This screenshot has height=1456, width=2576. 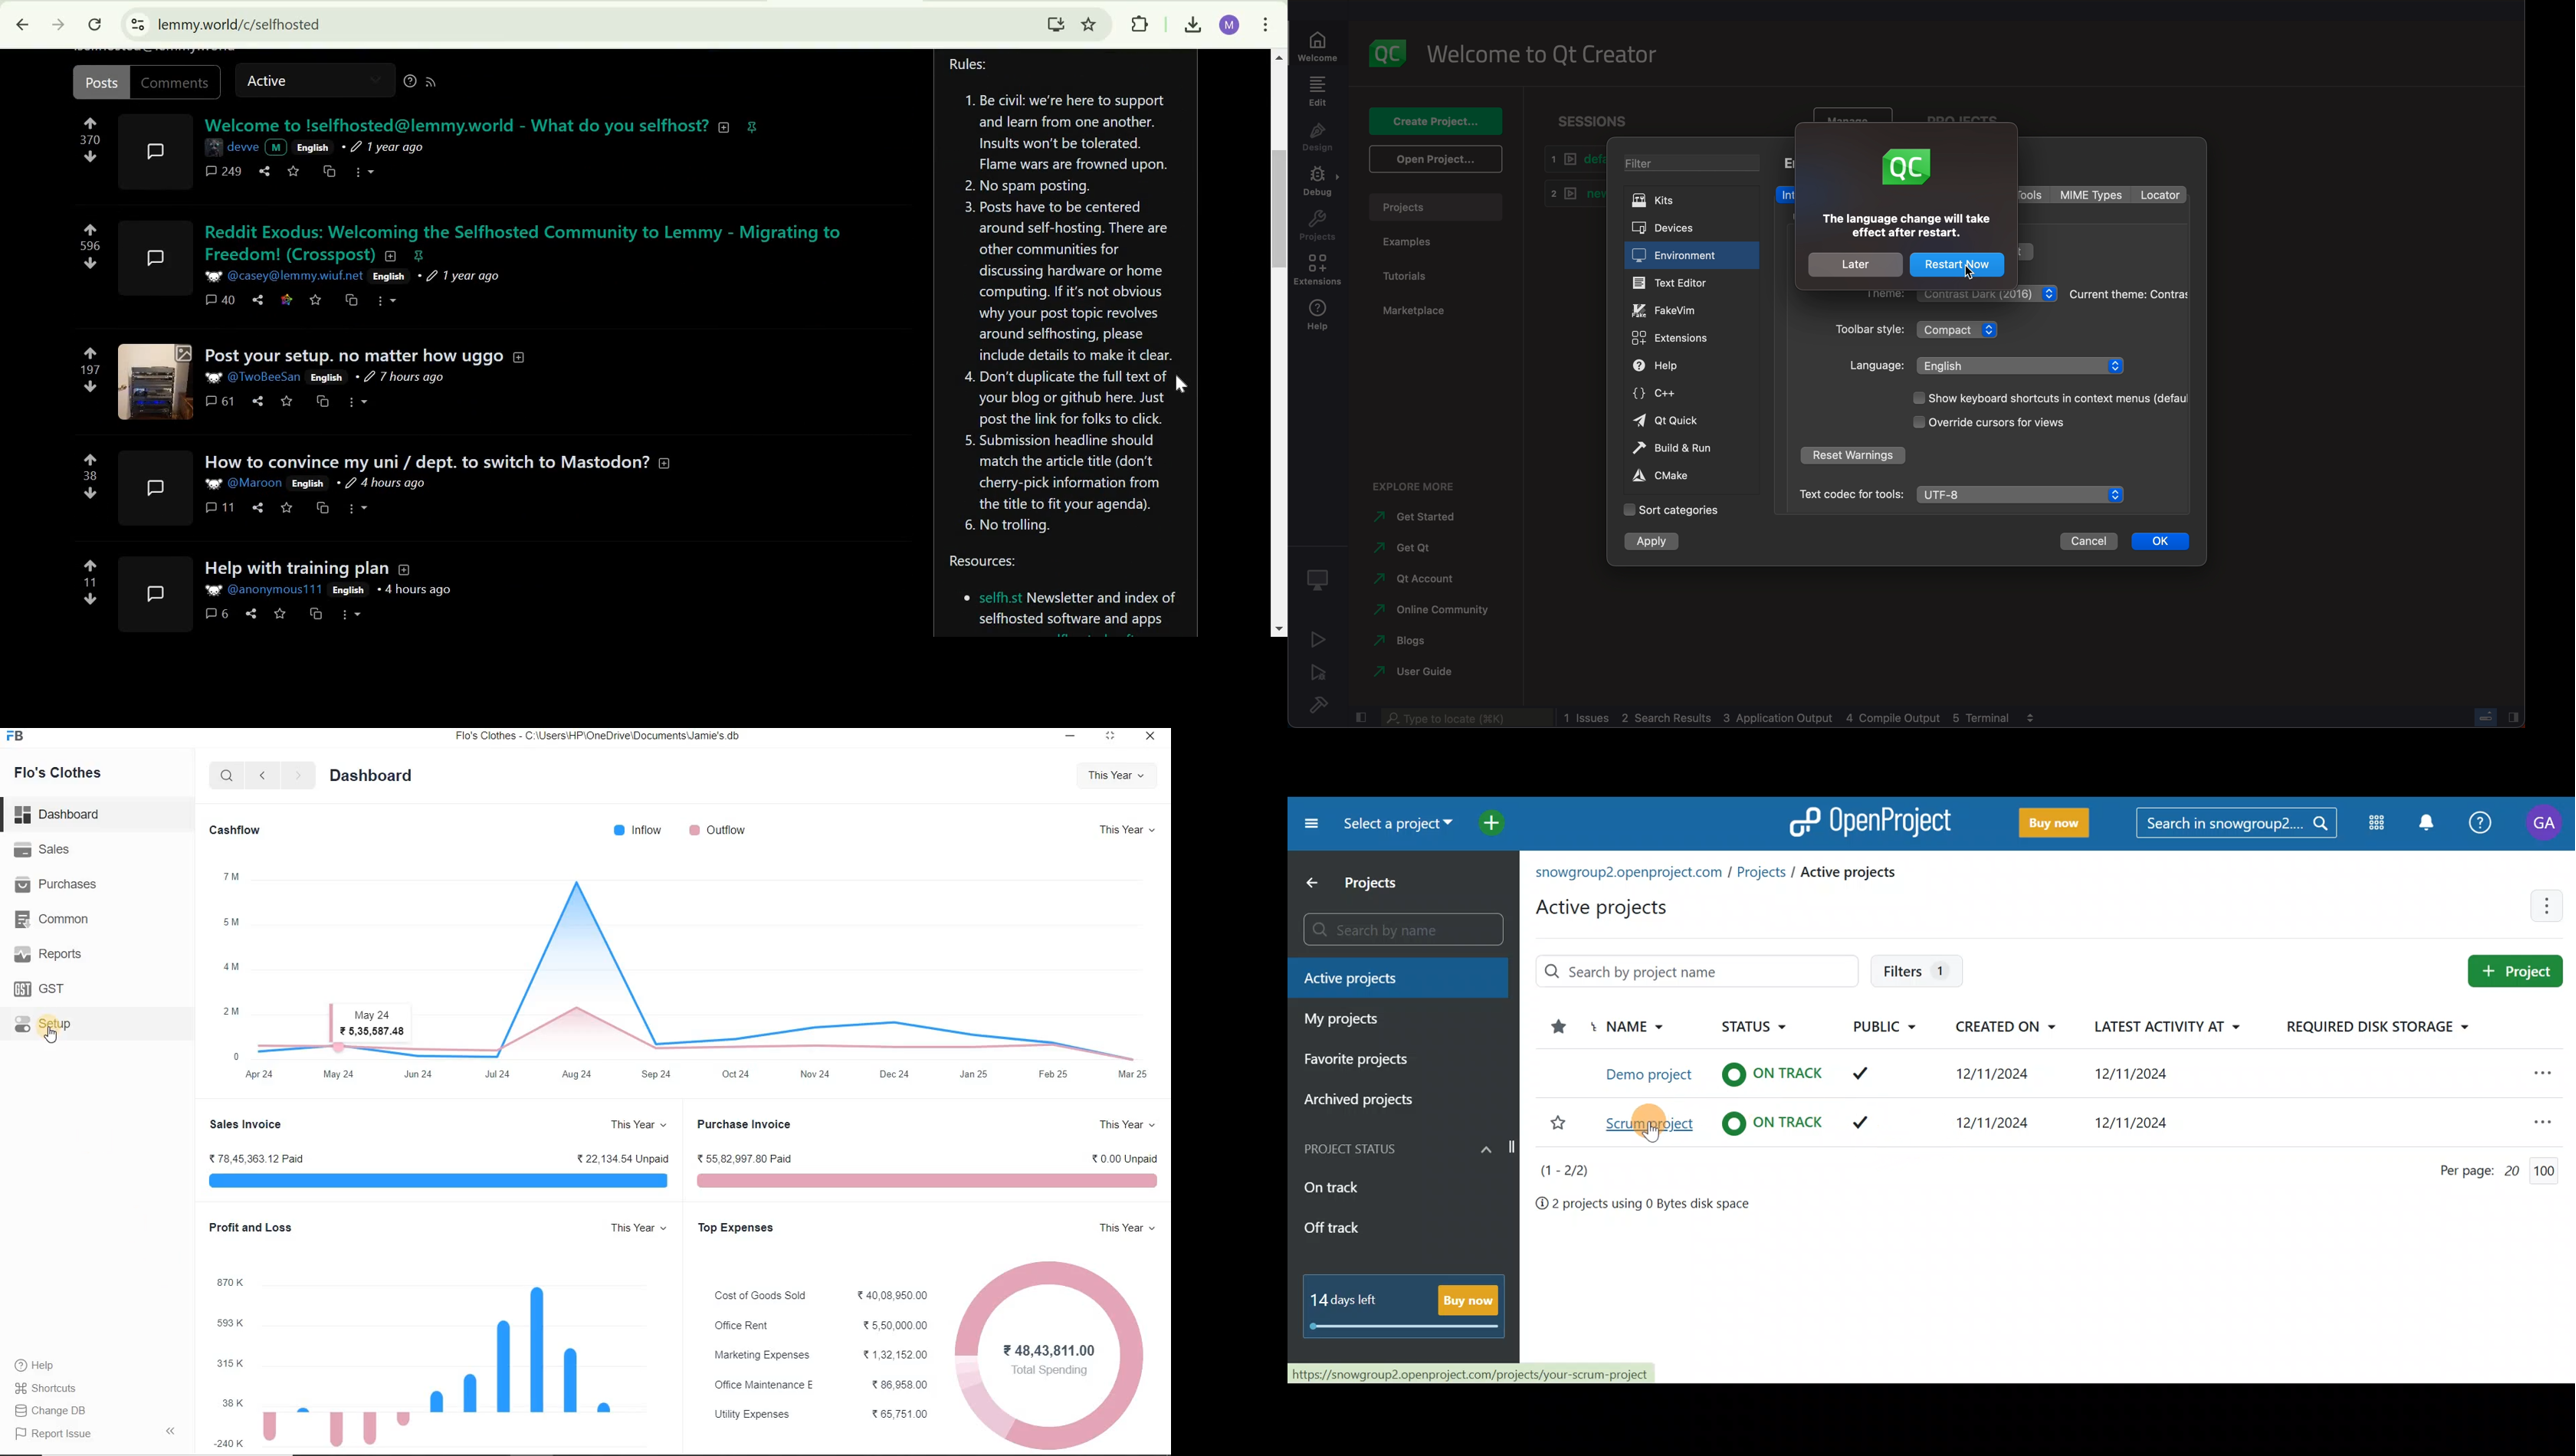 What do you see at coordinates (728, 127) in the screenshot?
I see `collapse` at bounding box center [728, 127].